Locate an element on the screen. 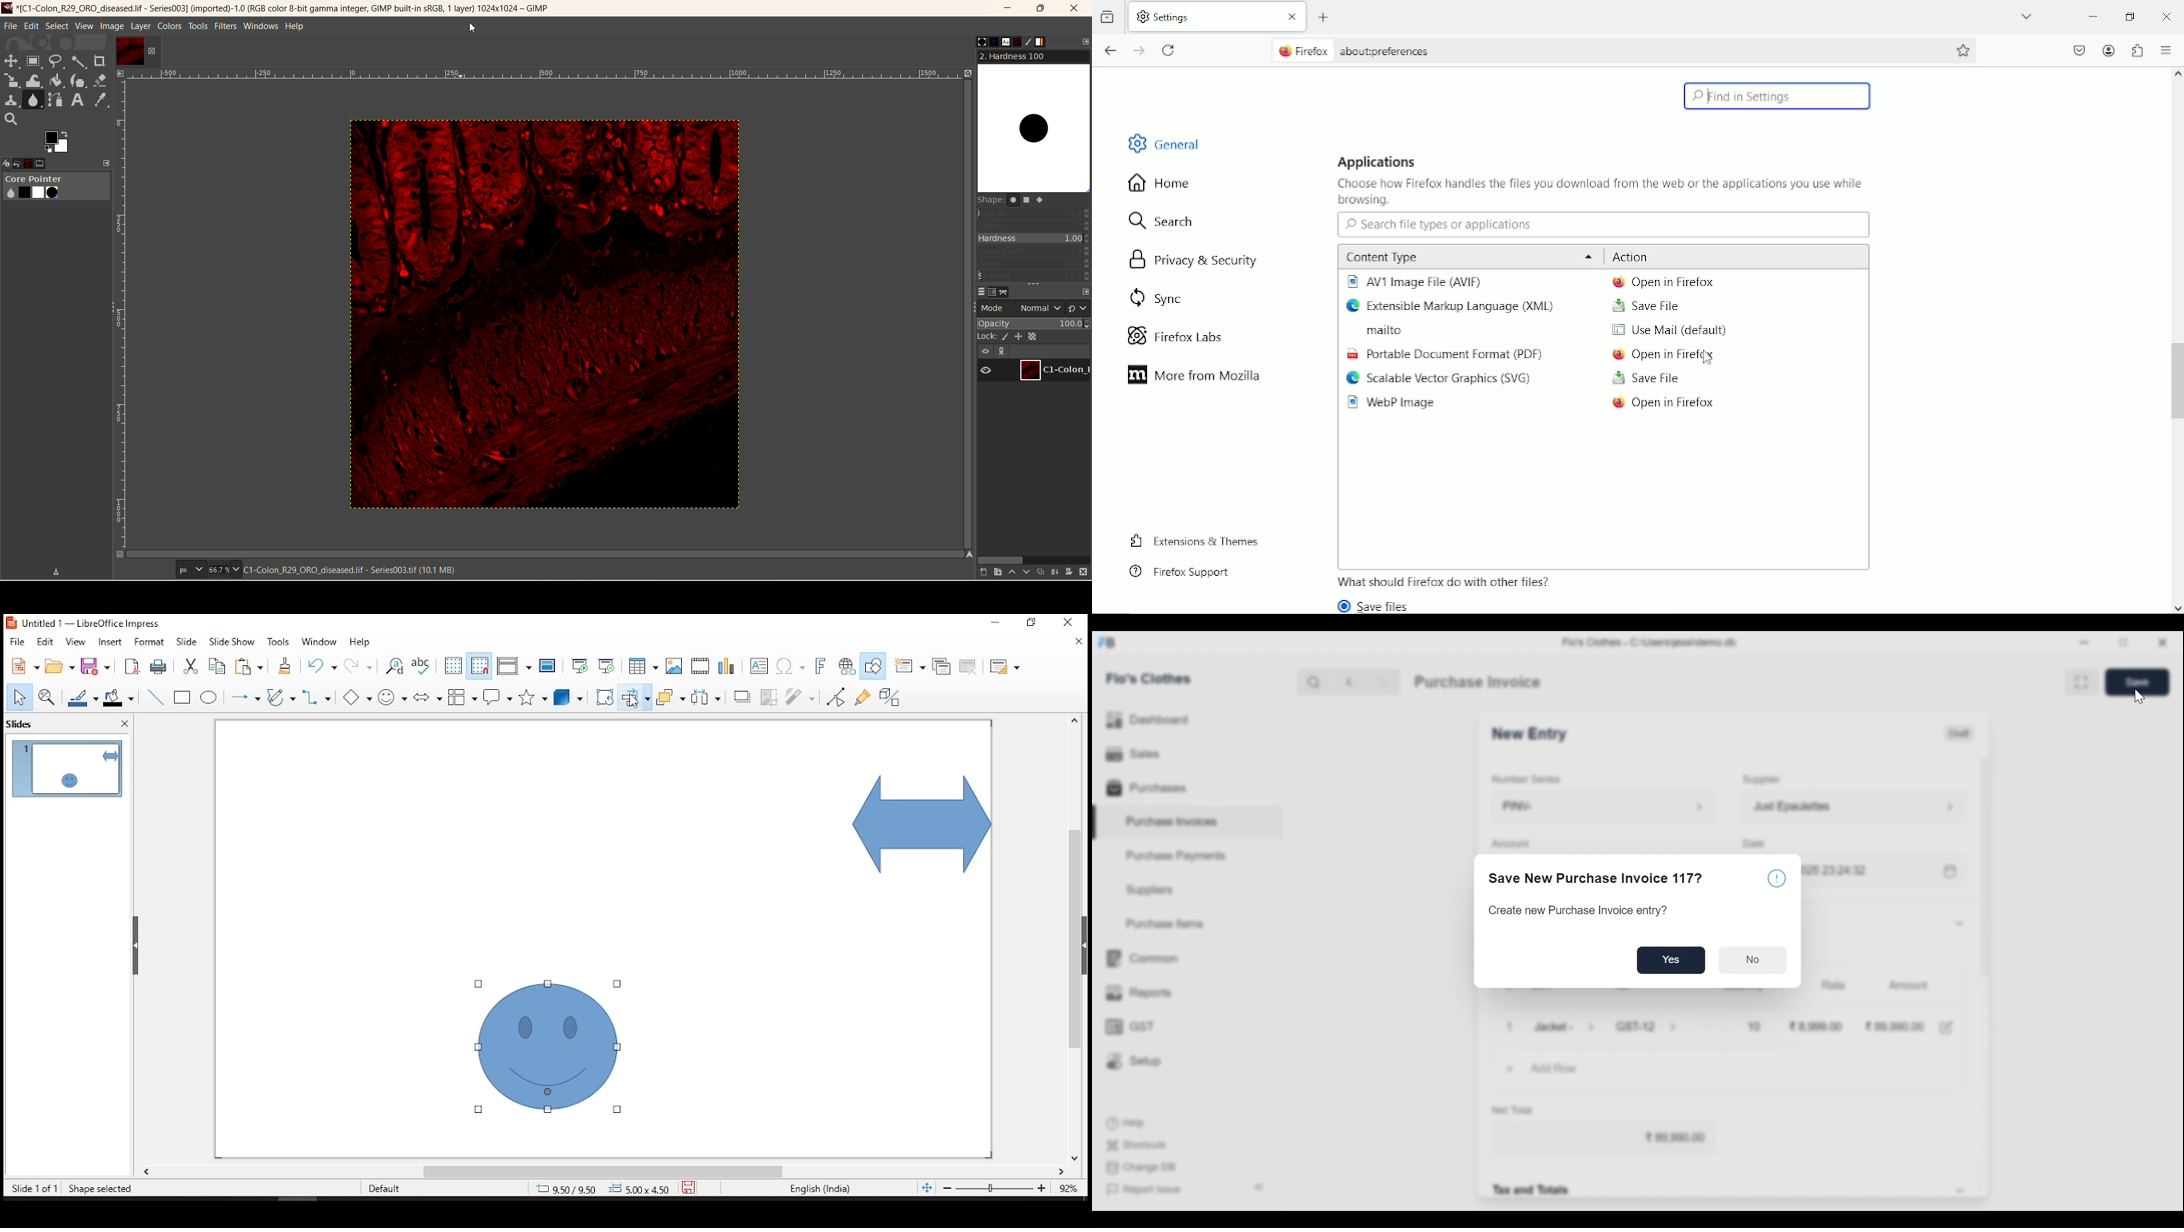 The width and height of the screenshot is (2184, 1232). zoom slider is located at coordinates (995, 1188).